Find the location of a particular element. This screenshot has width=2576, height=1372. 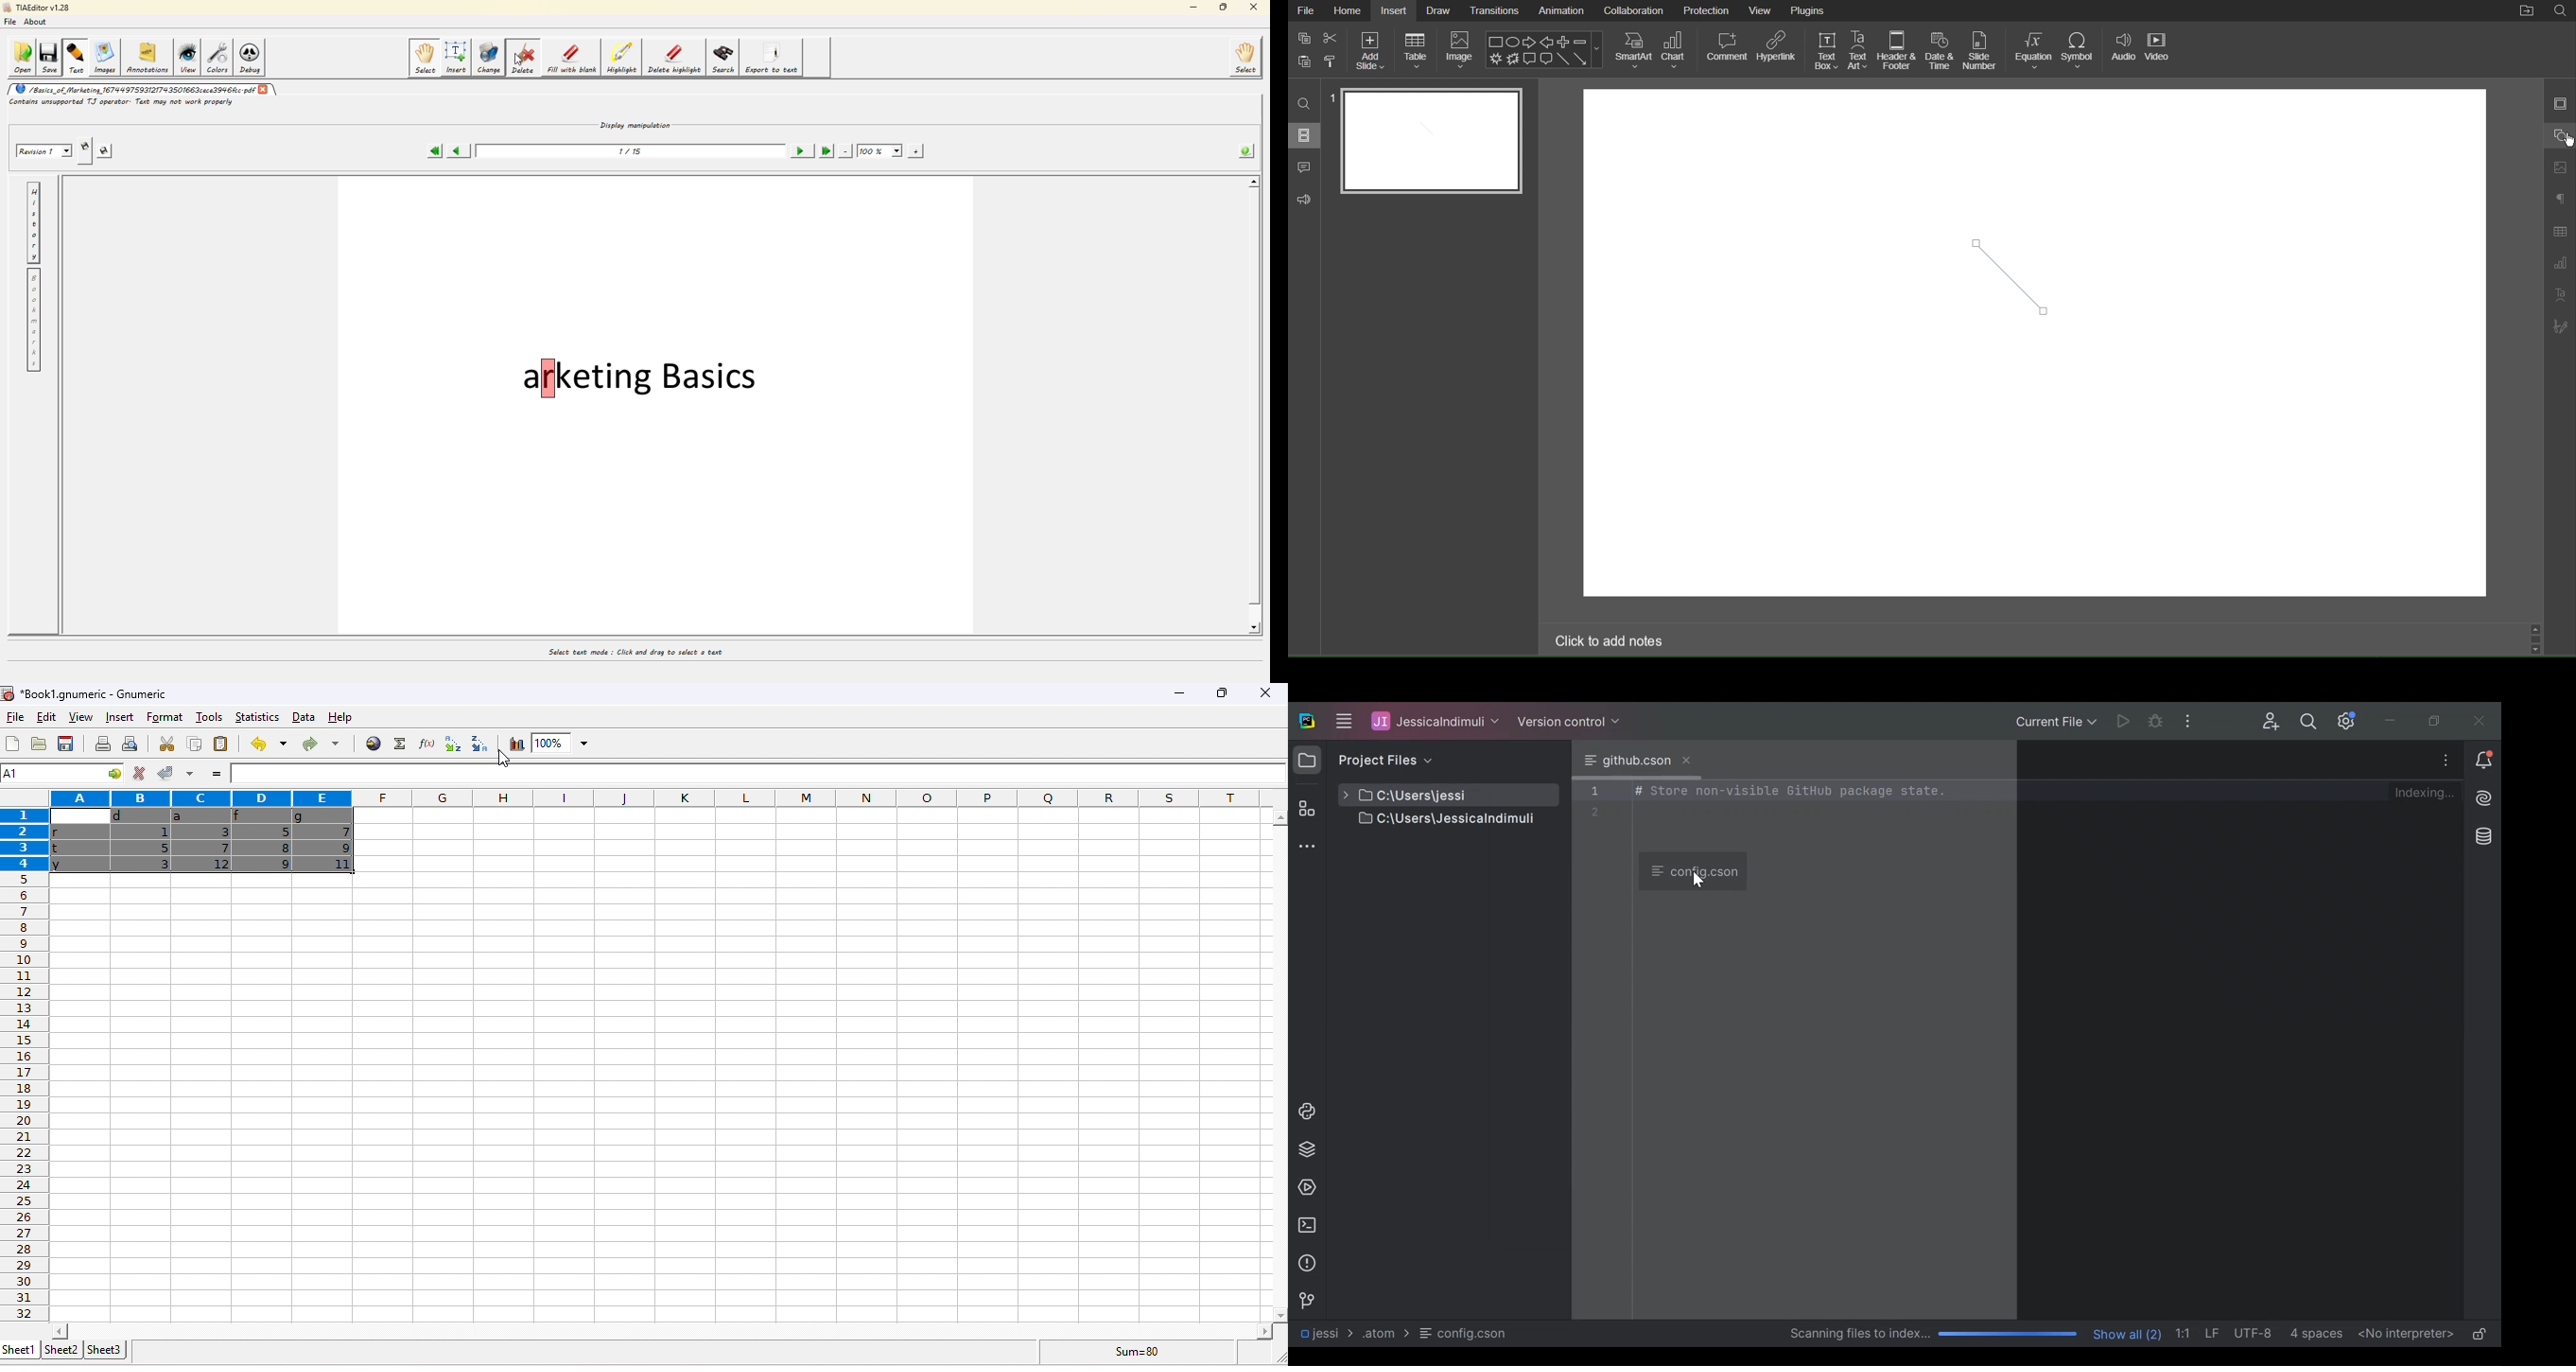

Symbol is located at coordinates (2082, 49).